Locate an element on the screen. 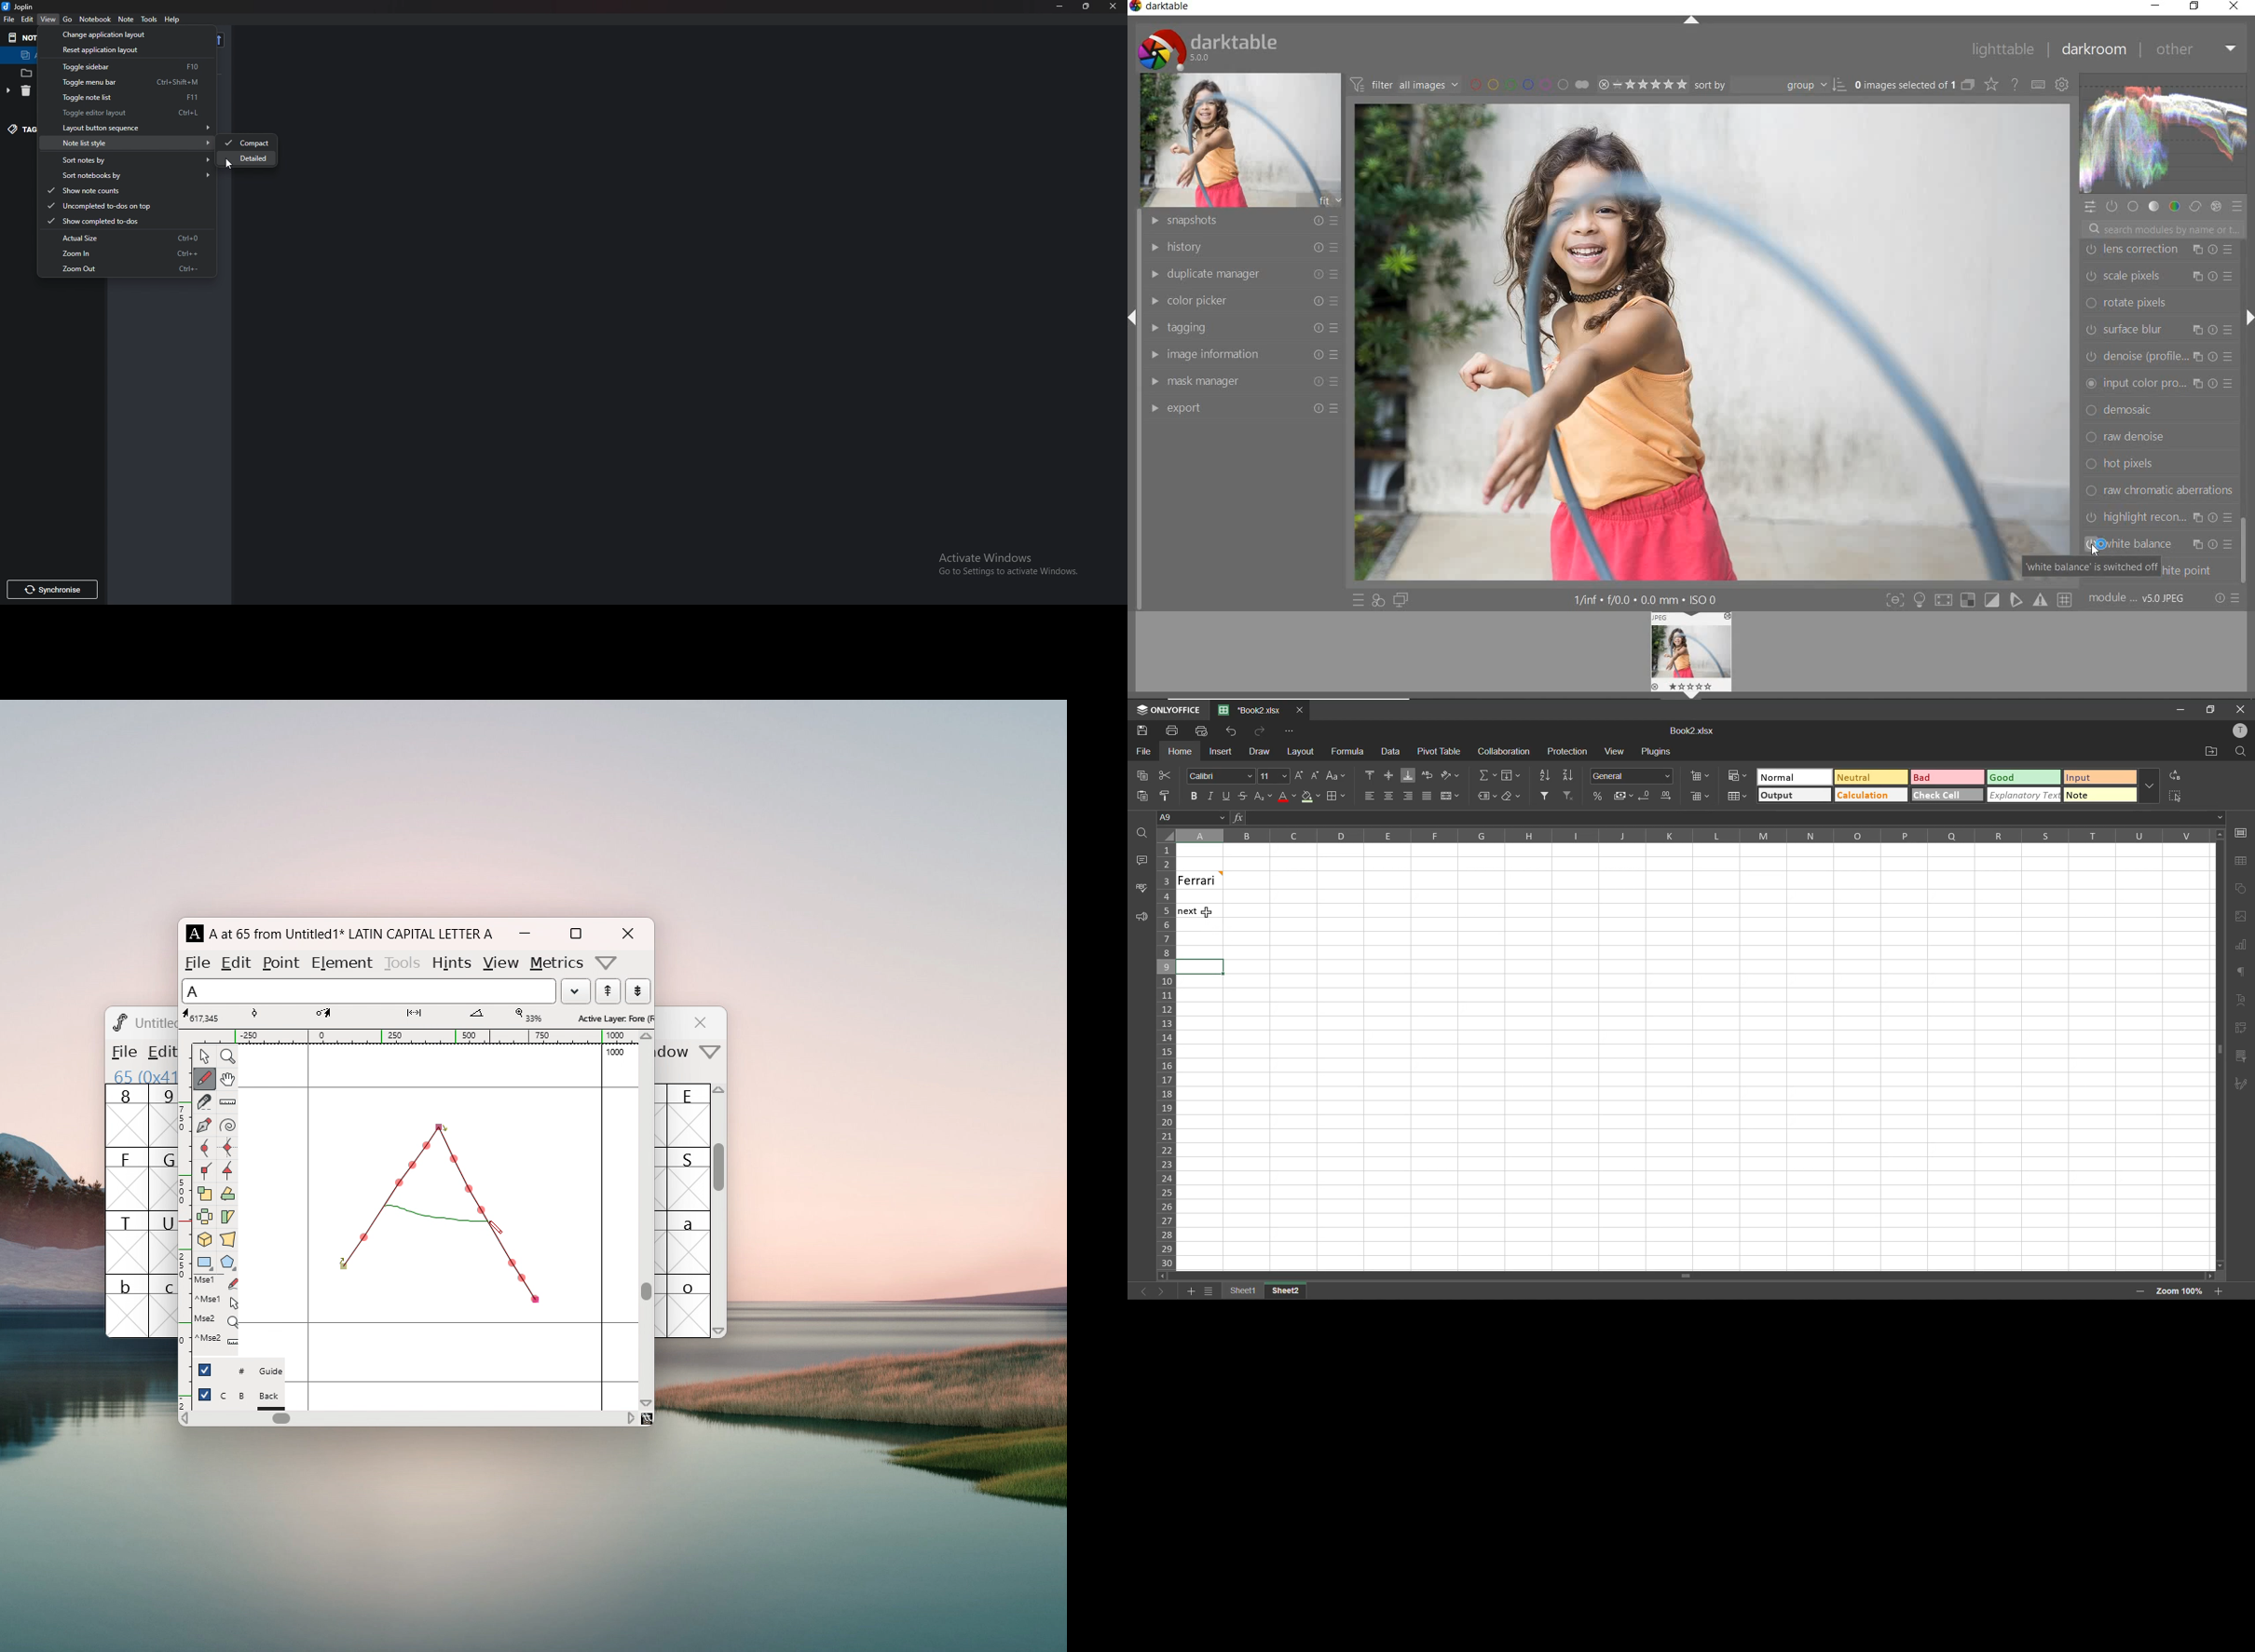  tagging is located at coordinates (1243, 329).